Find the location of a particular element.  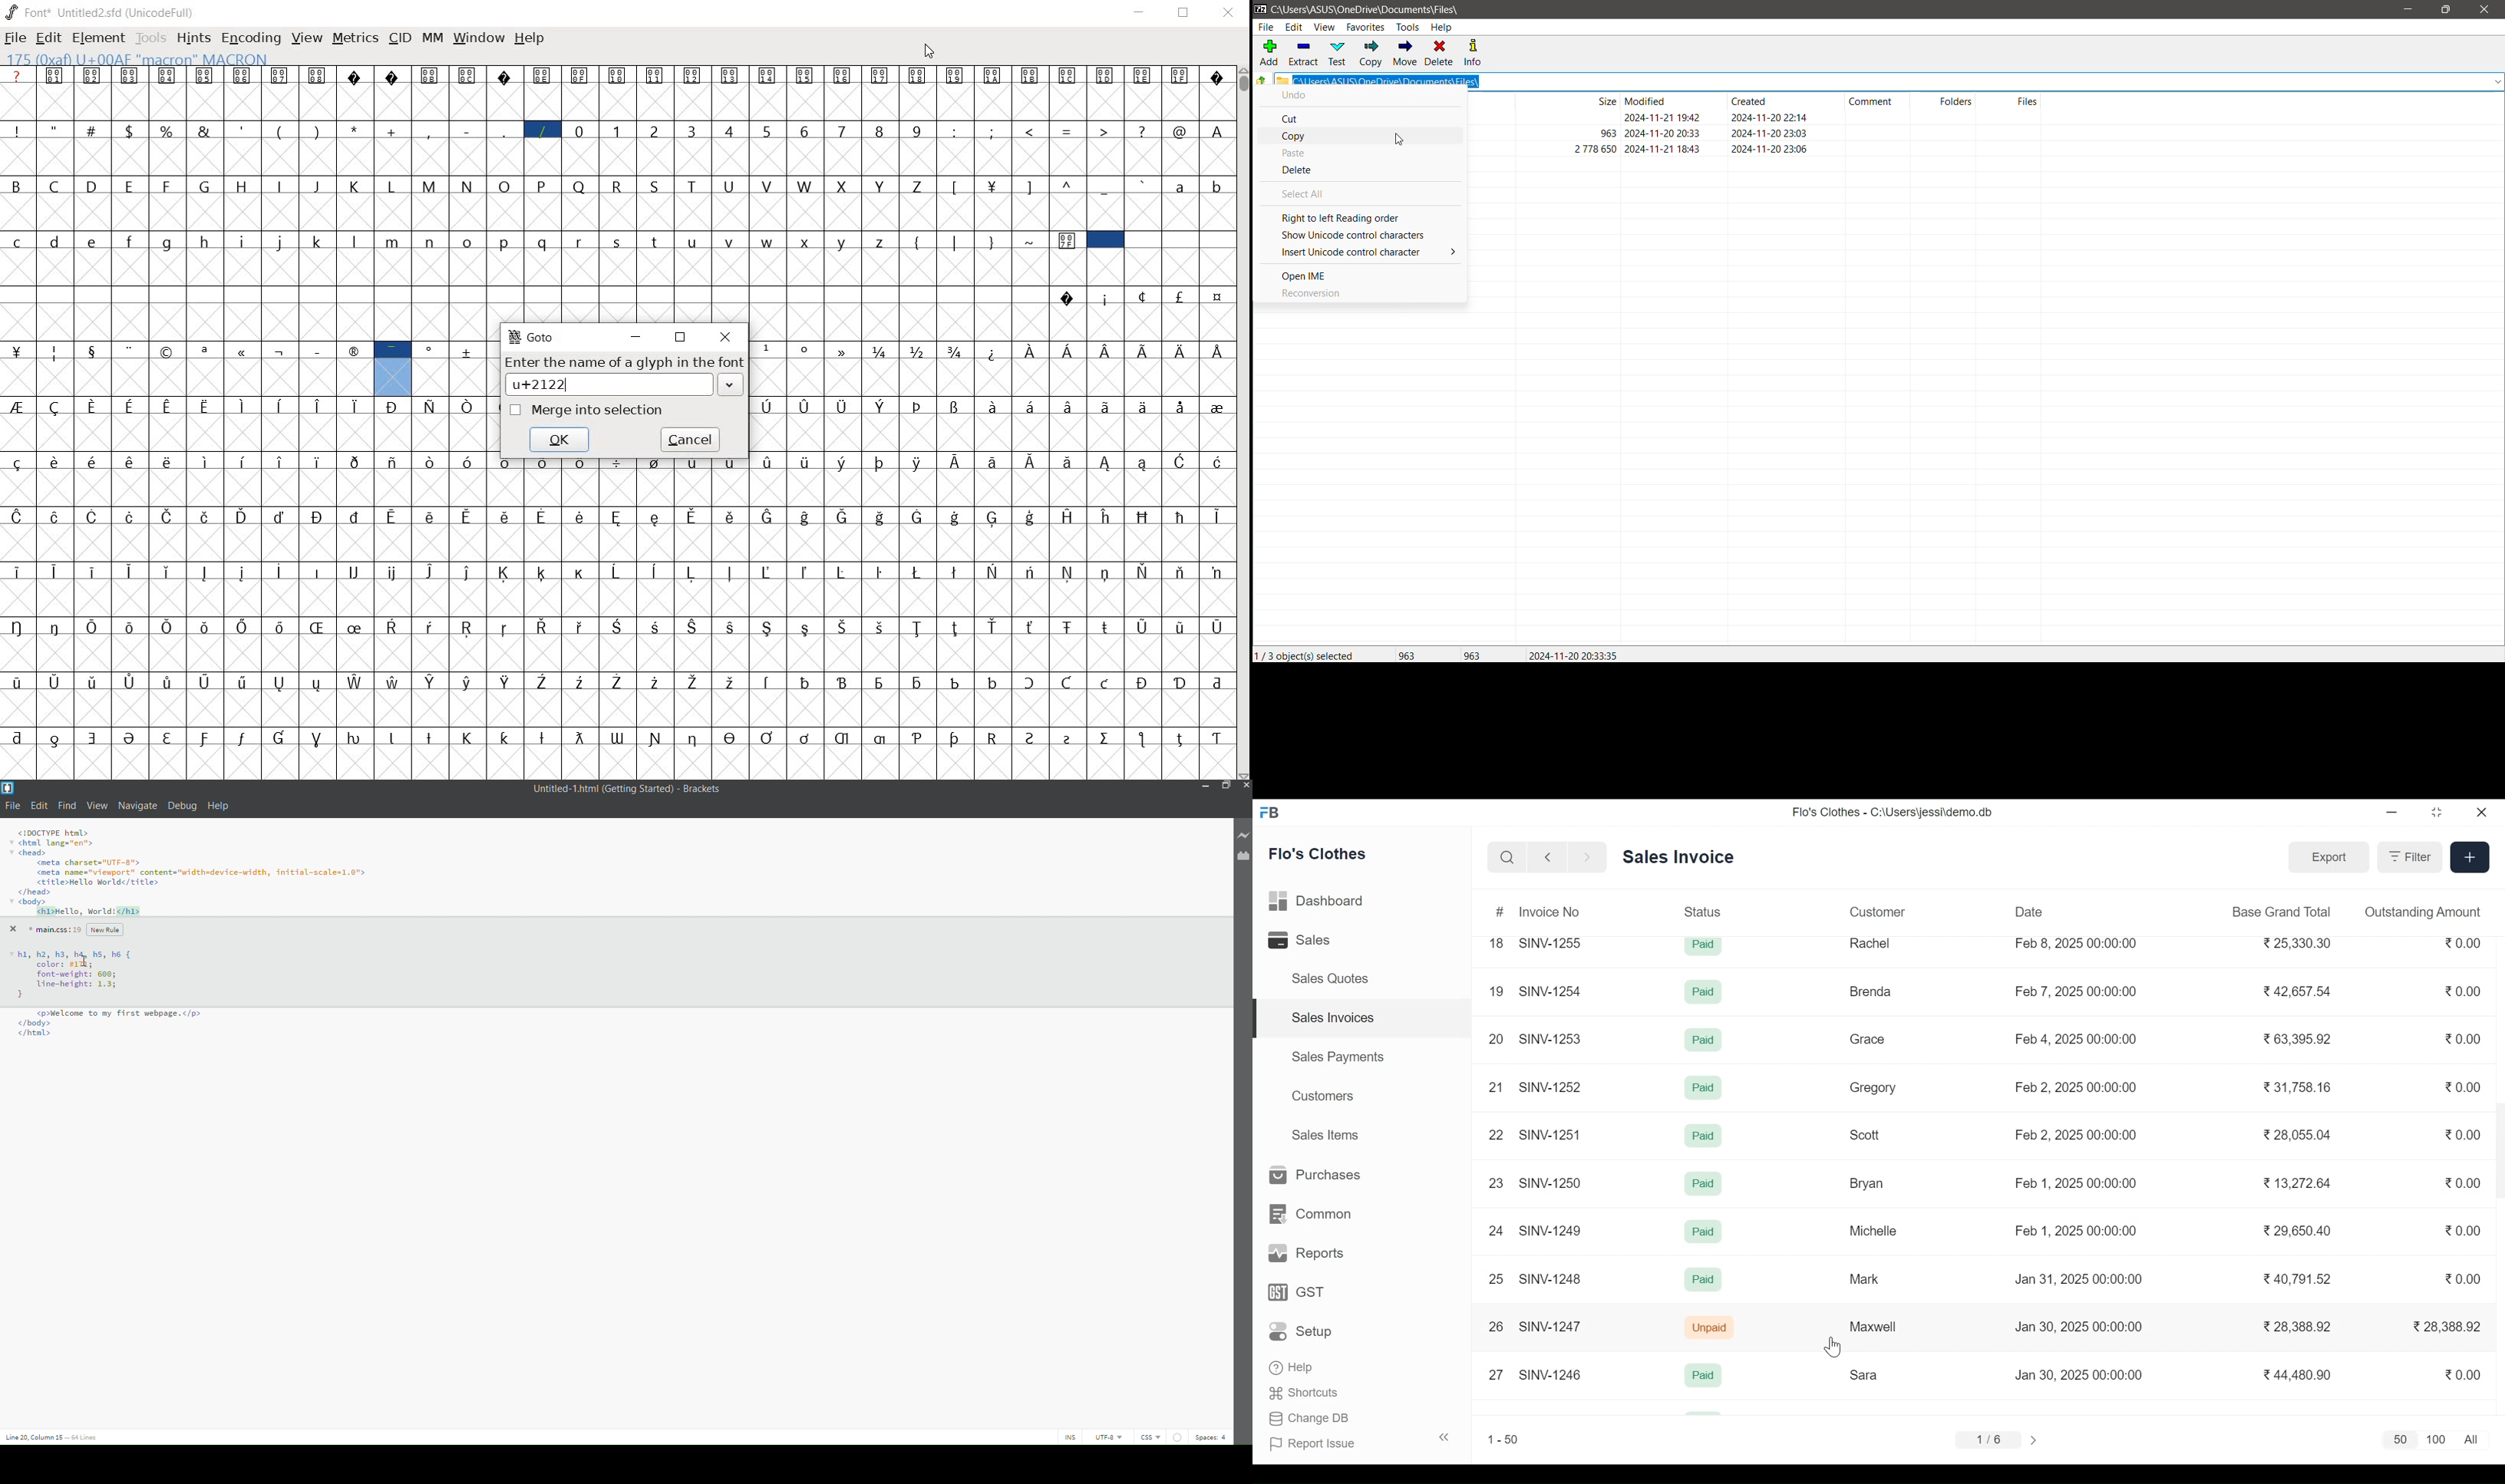

SINV-1253 is located at coordinates (1552, 1037).